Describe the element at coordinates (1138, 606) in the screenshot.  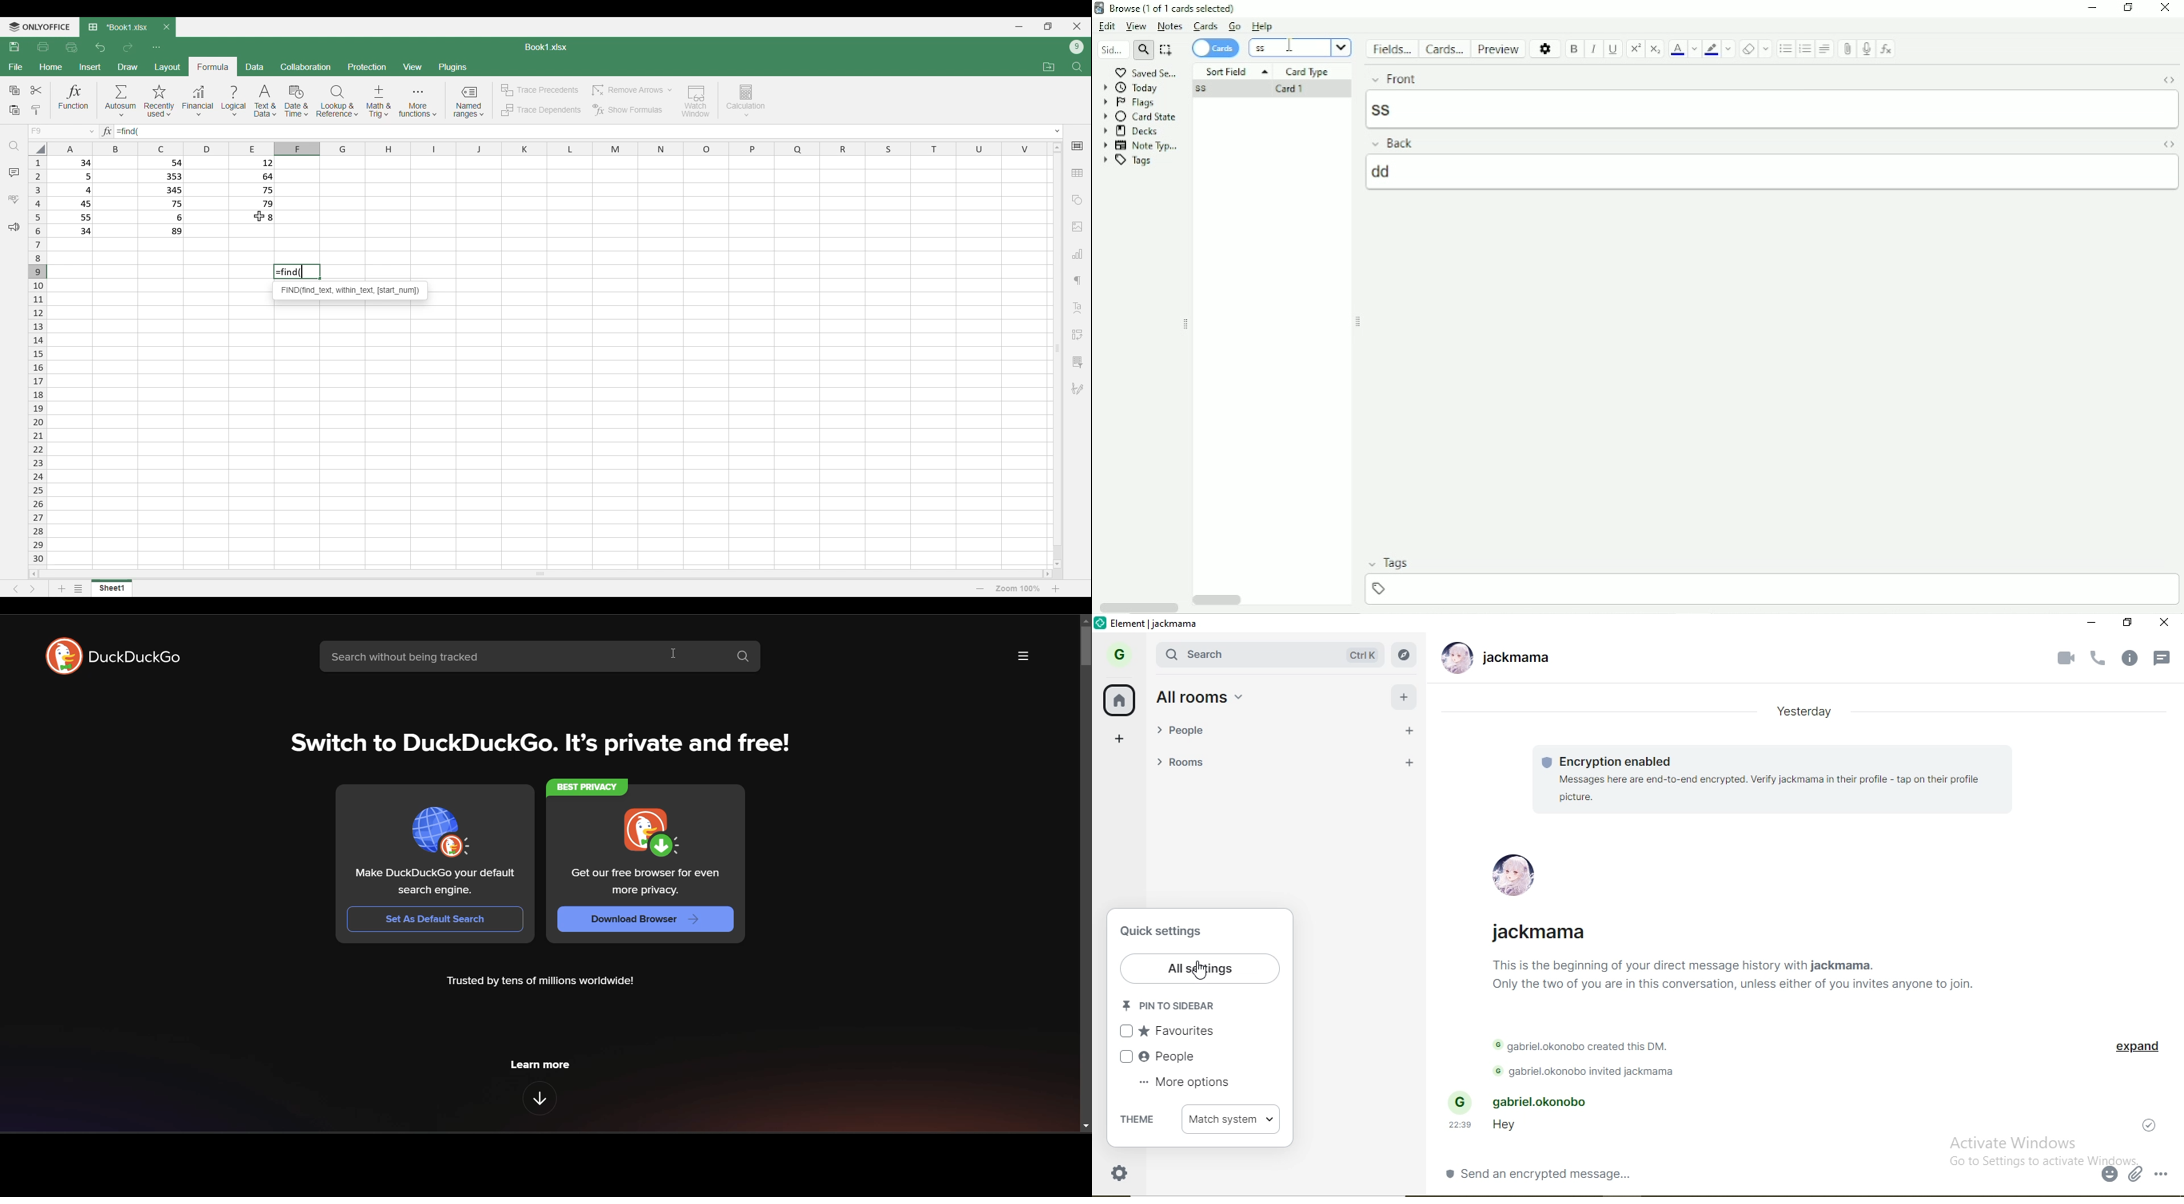
I see `Horizontal scrollbar` at that location.